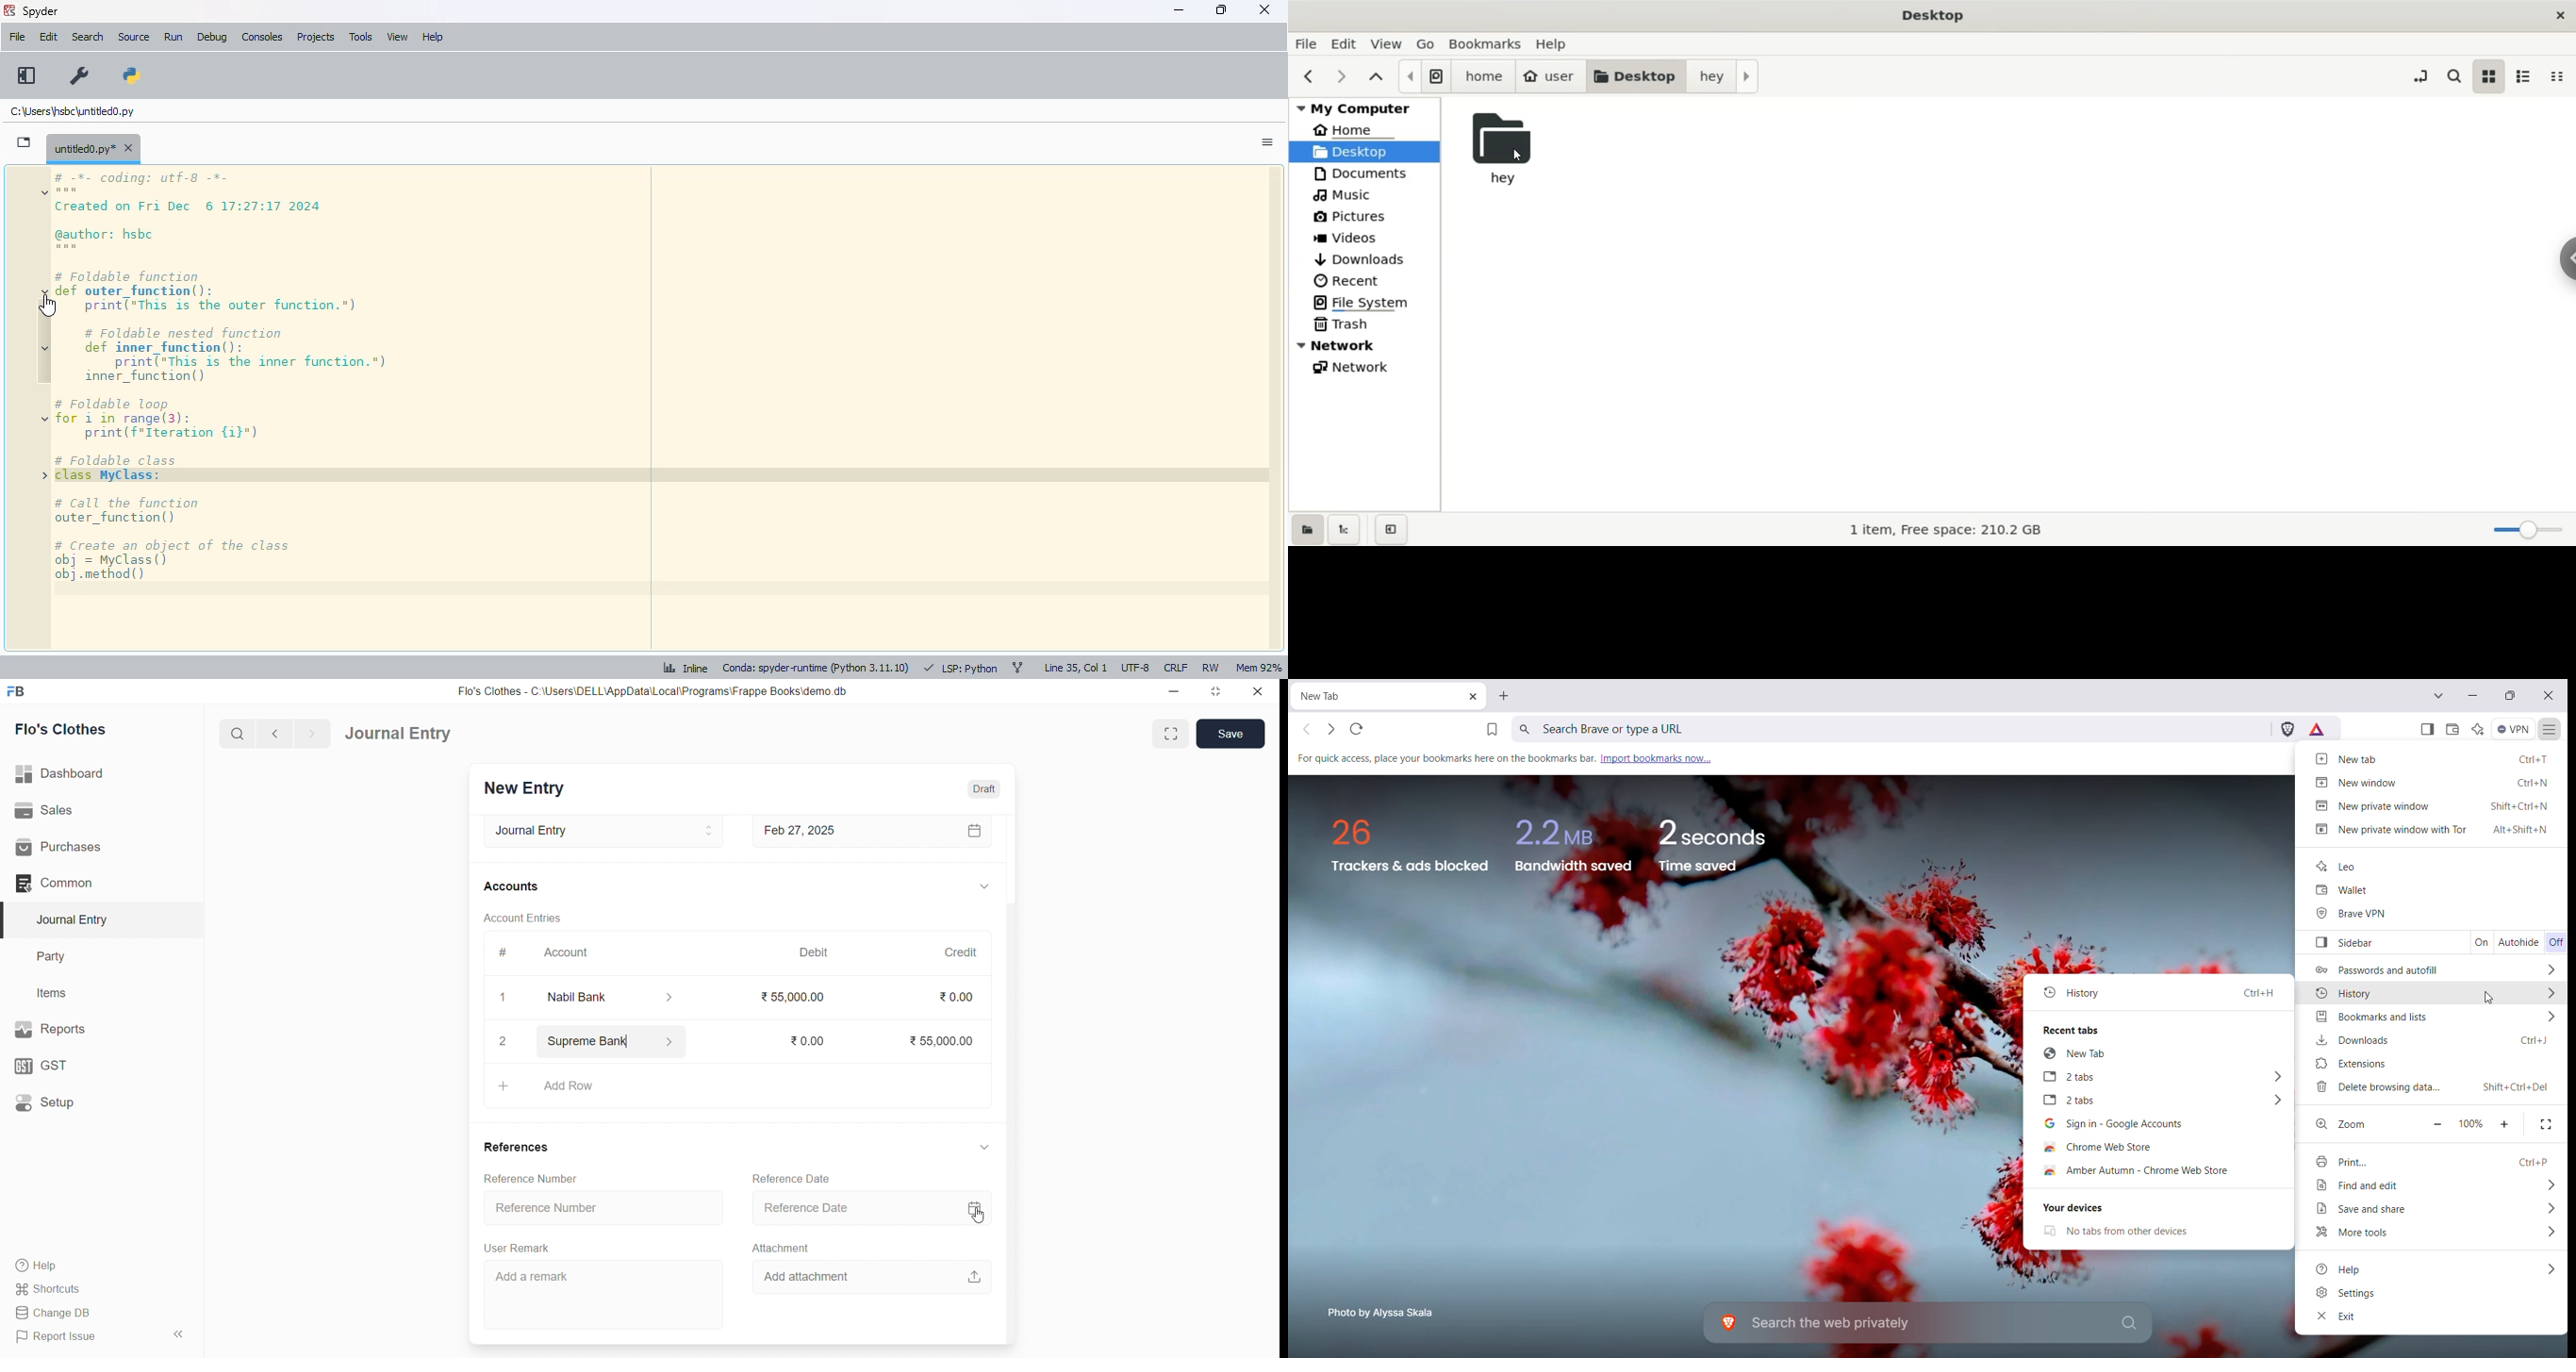 This screenshot has height=1372, width=2576. What do you see at coordinates (72, 111) in the screenshot?
I see `untitled0.py` at bounding box center [72, 111].